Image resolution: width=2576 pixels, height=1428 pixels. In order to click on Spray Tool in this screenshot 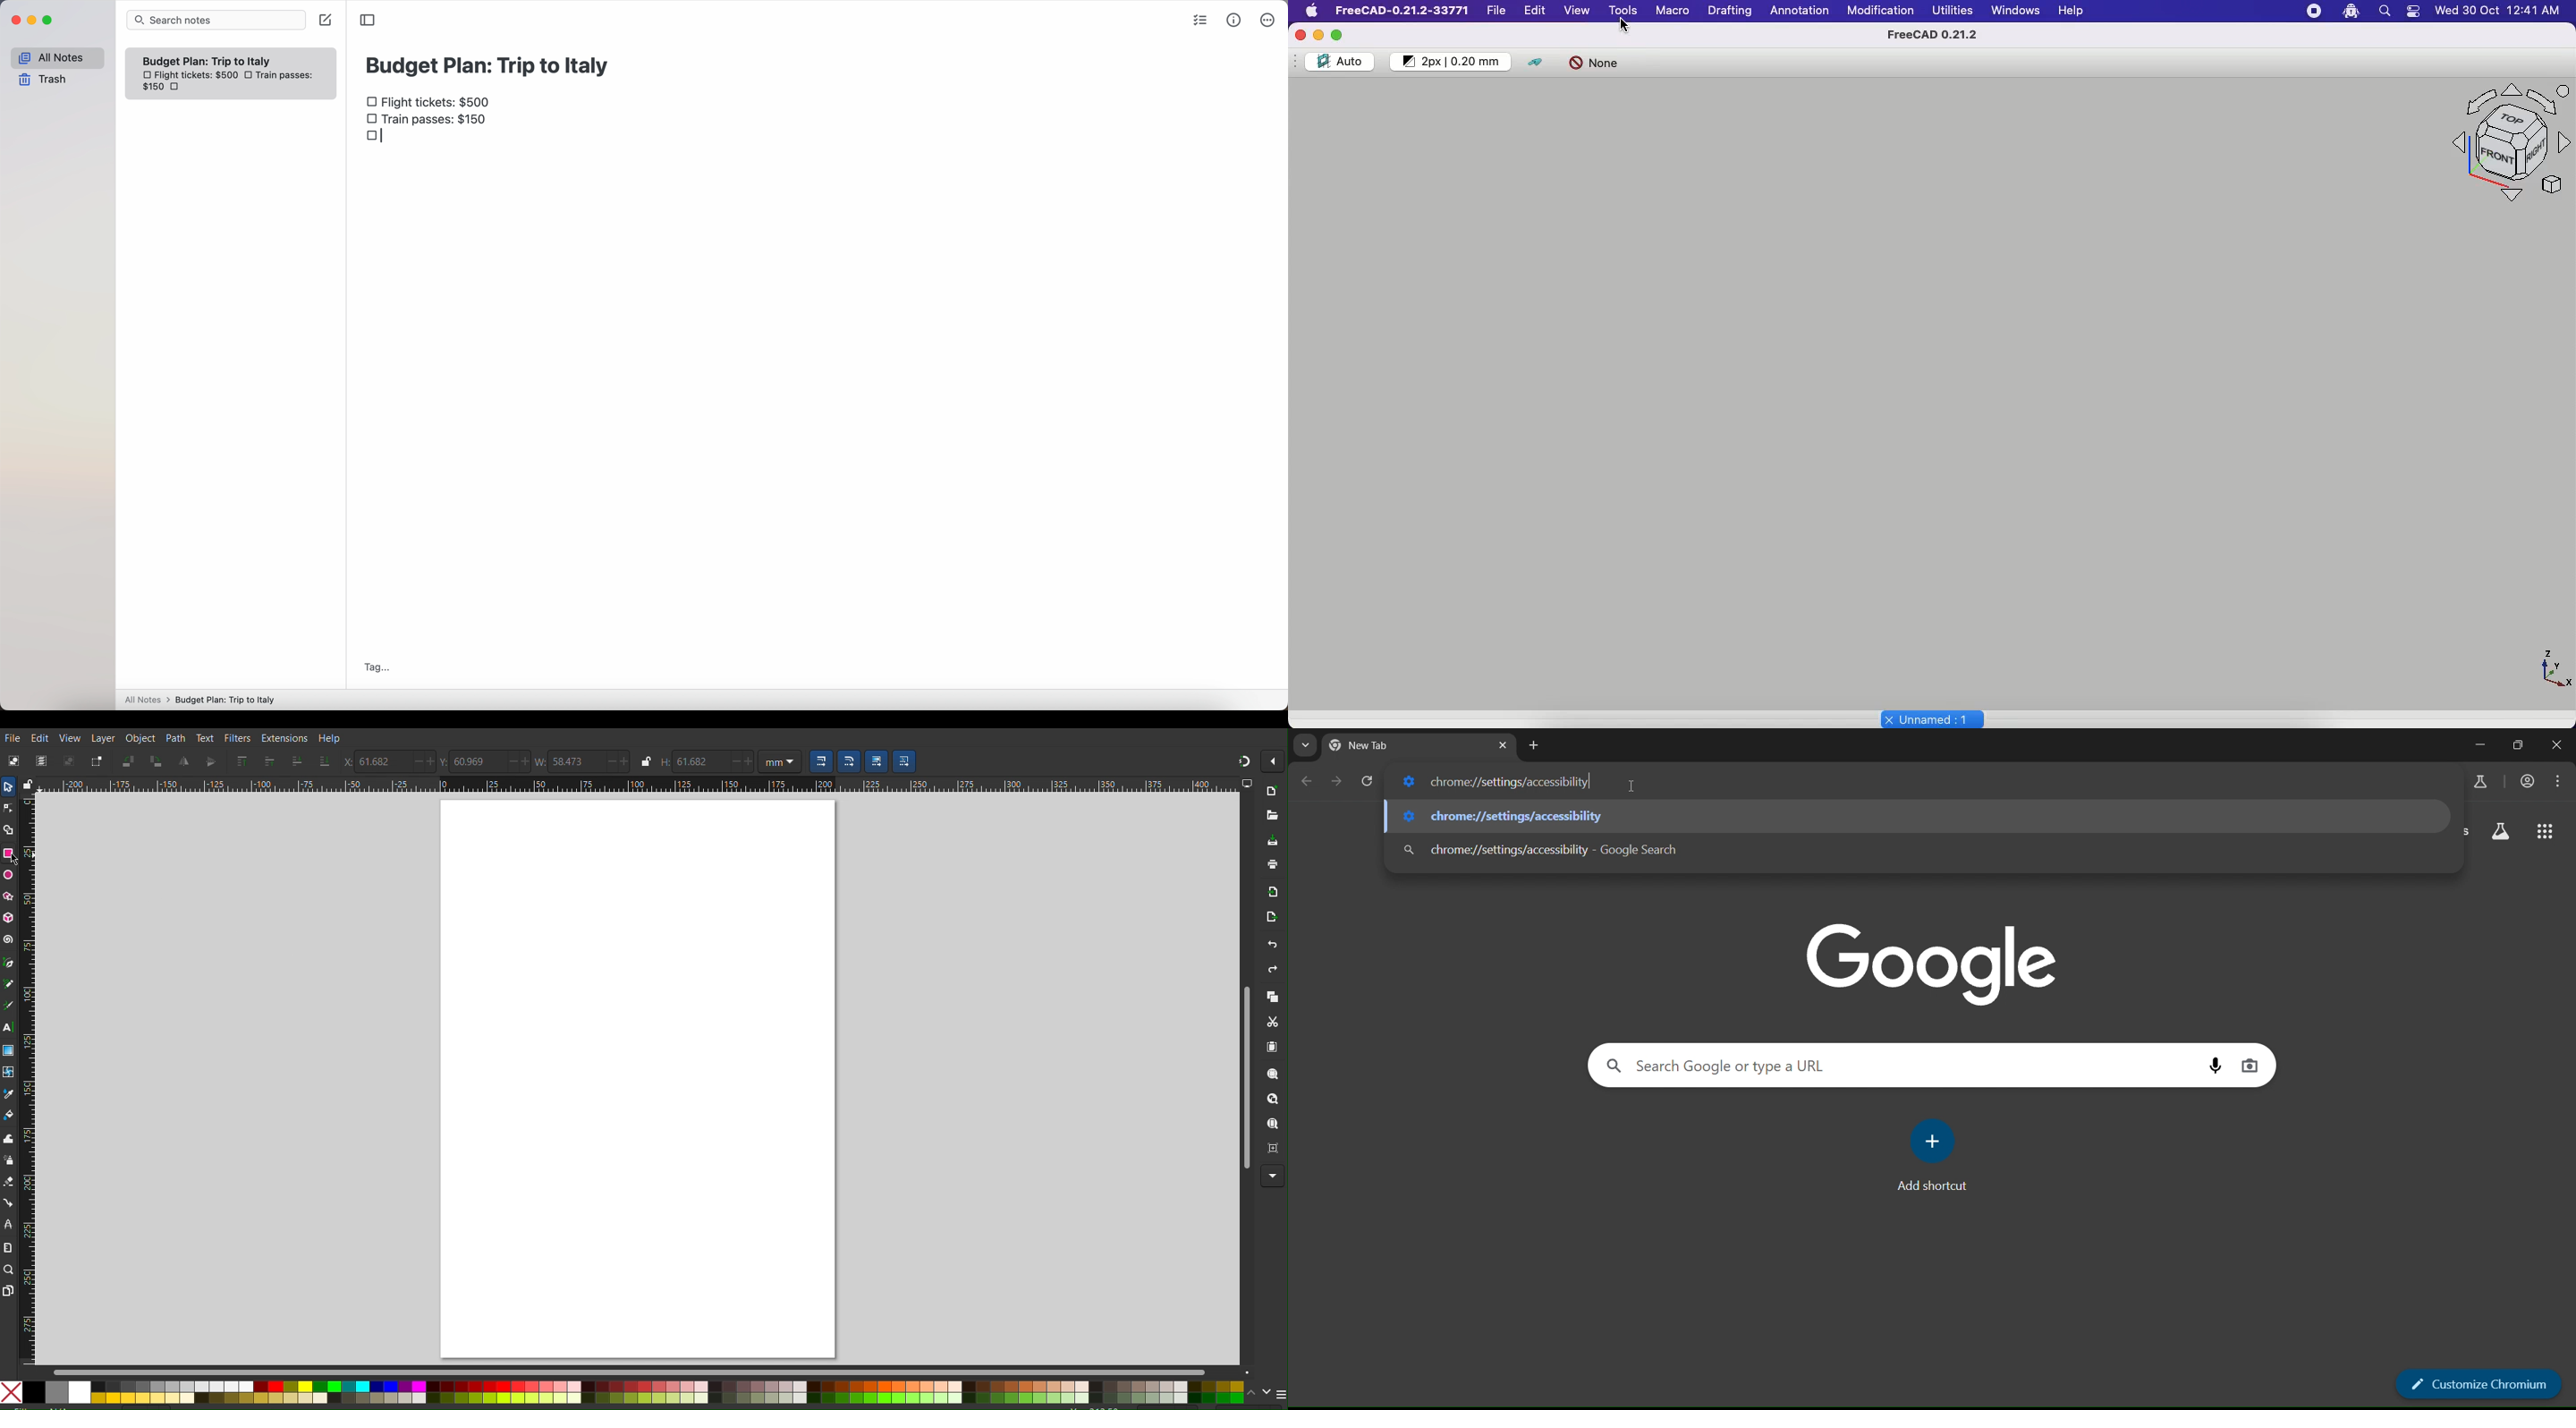, I will do `click(8, 1163)`.